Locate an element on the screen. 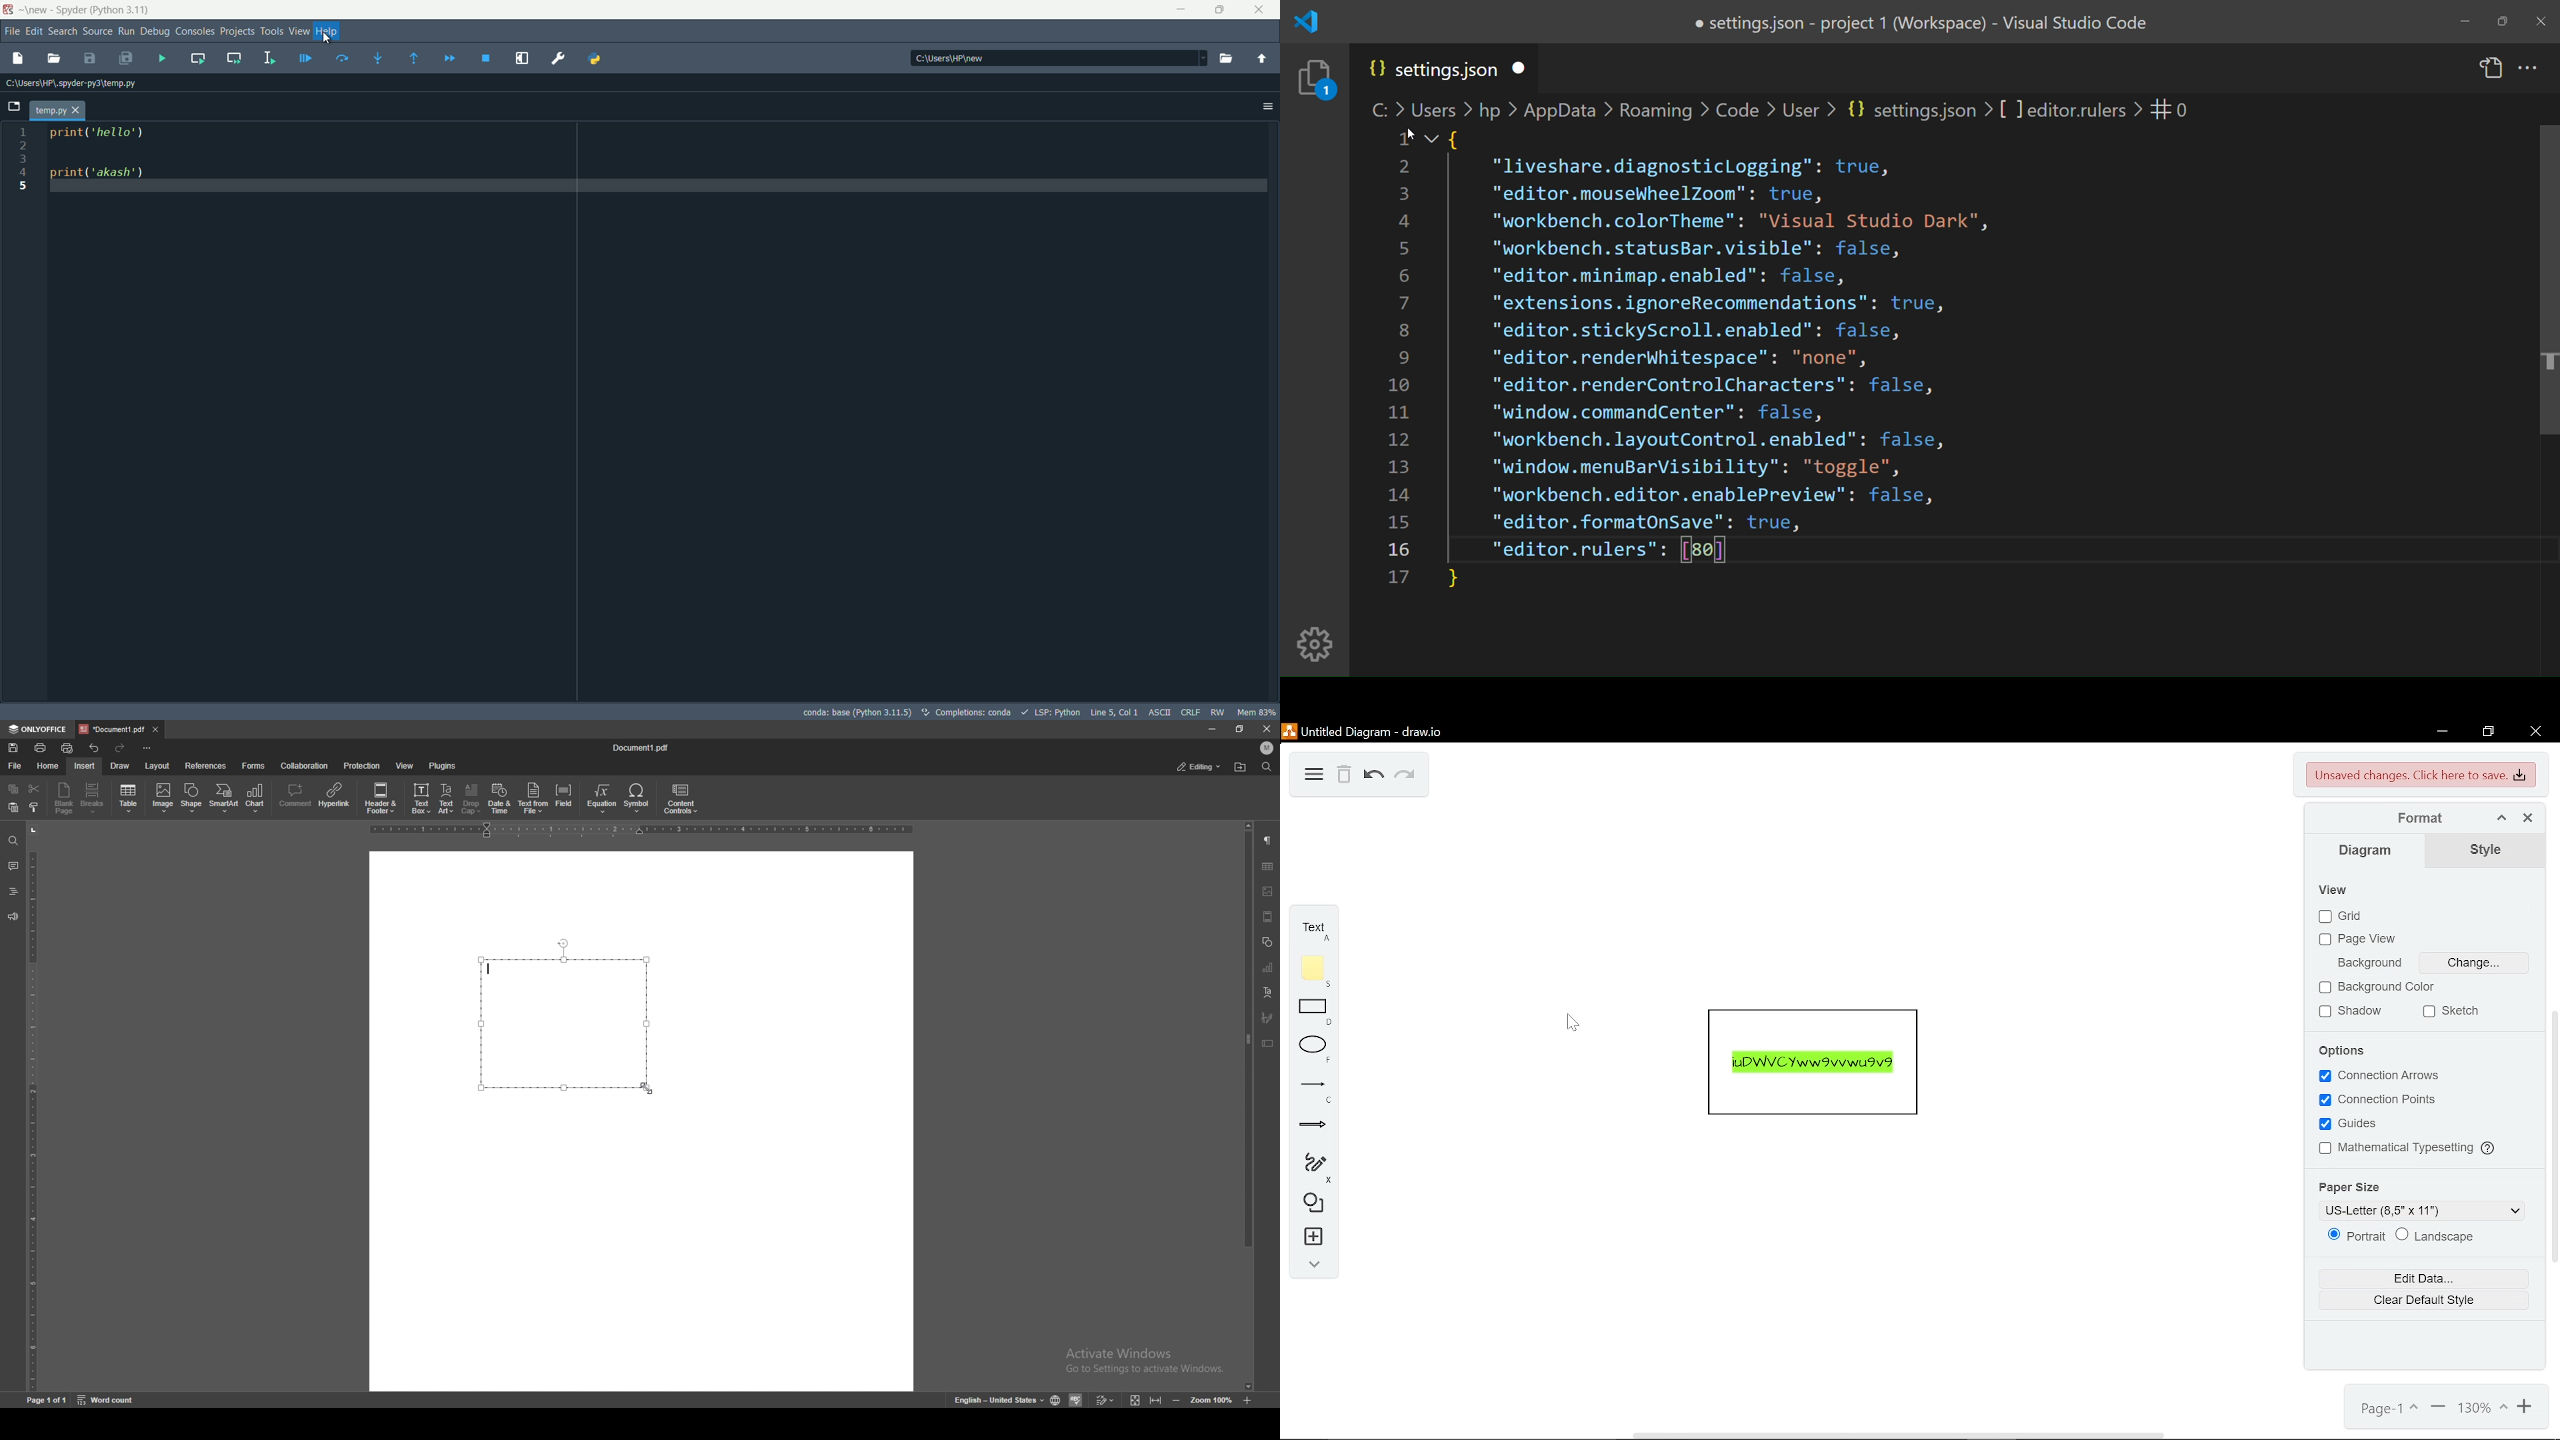 This screenshot has width=2576, height=1456. diagram is located at coordinates (2370, 851).